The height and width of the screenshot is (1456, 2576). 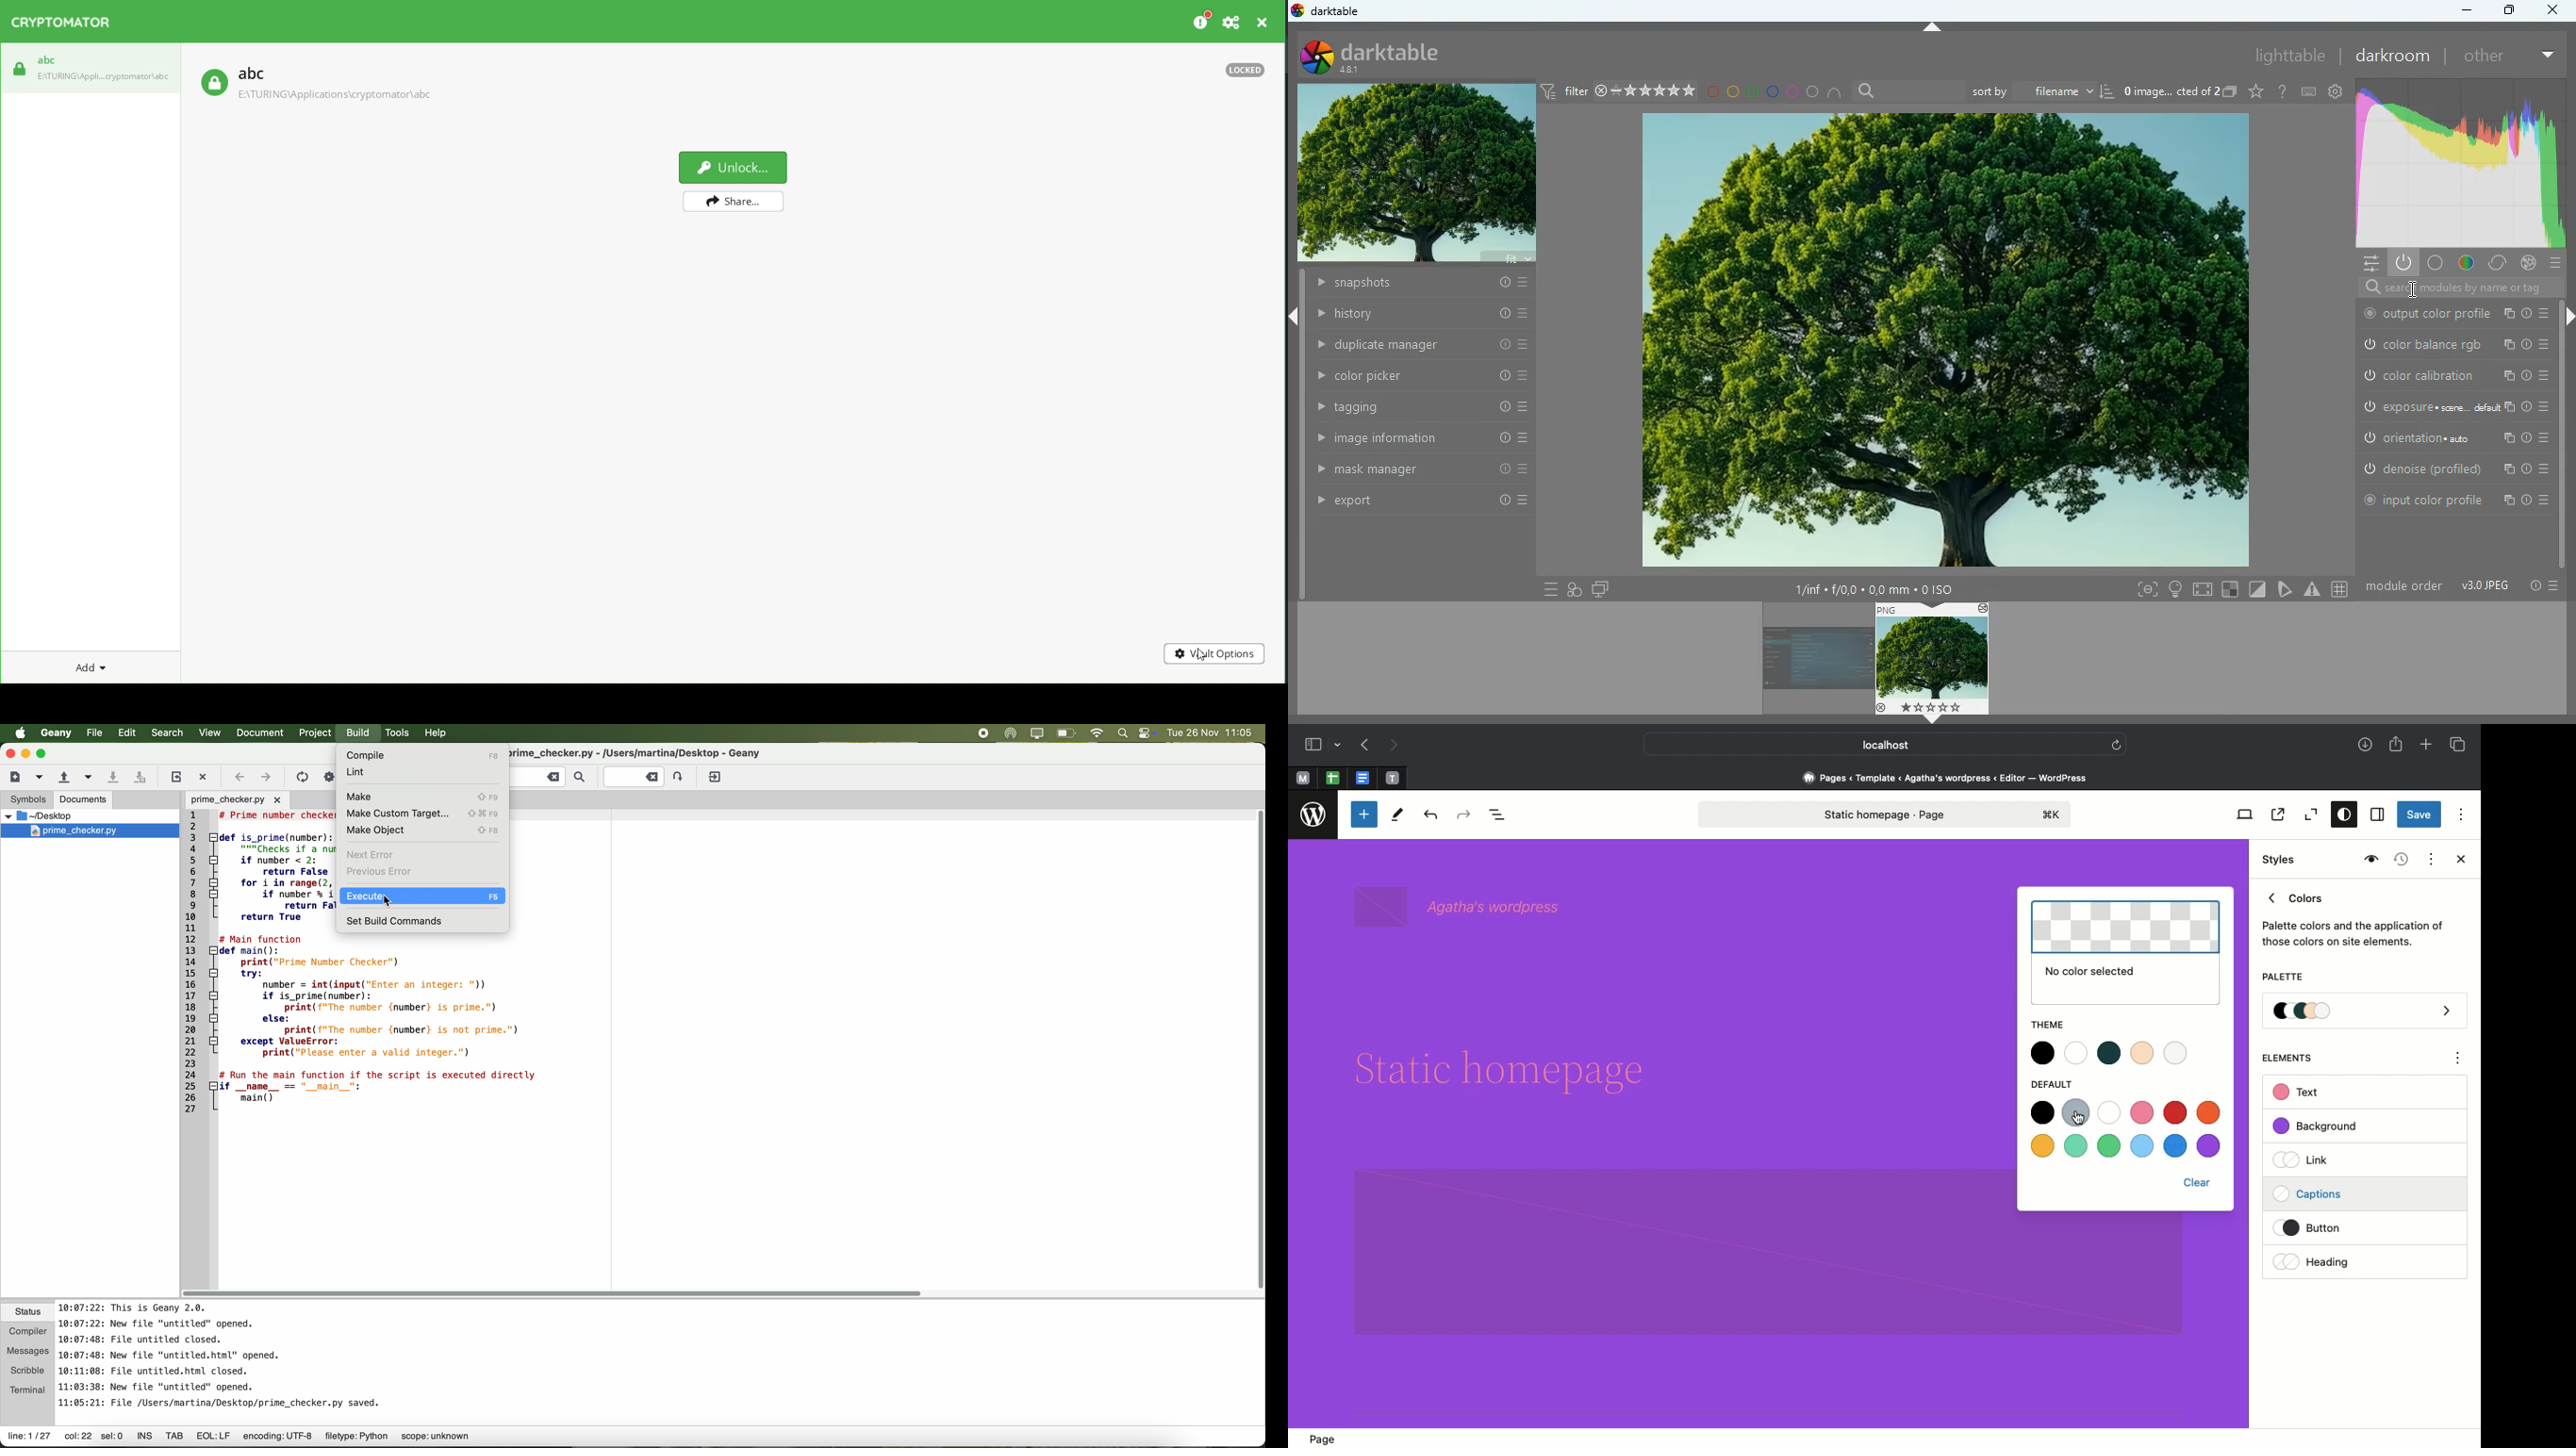 What do you see at coordinates (1836, 92) in the screenshot?
I see `semi circle` at bounding box center [1836, 92].